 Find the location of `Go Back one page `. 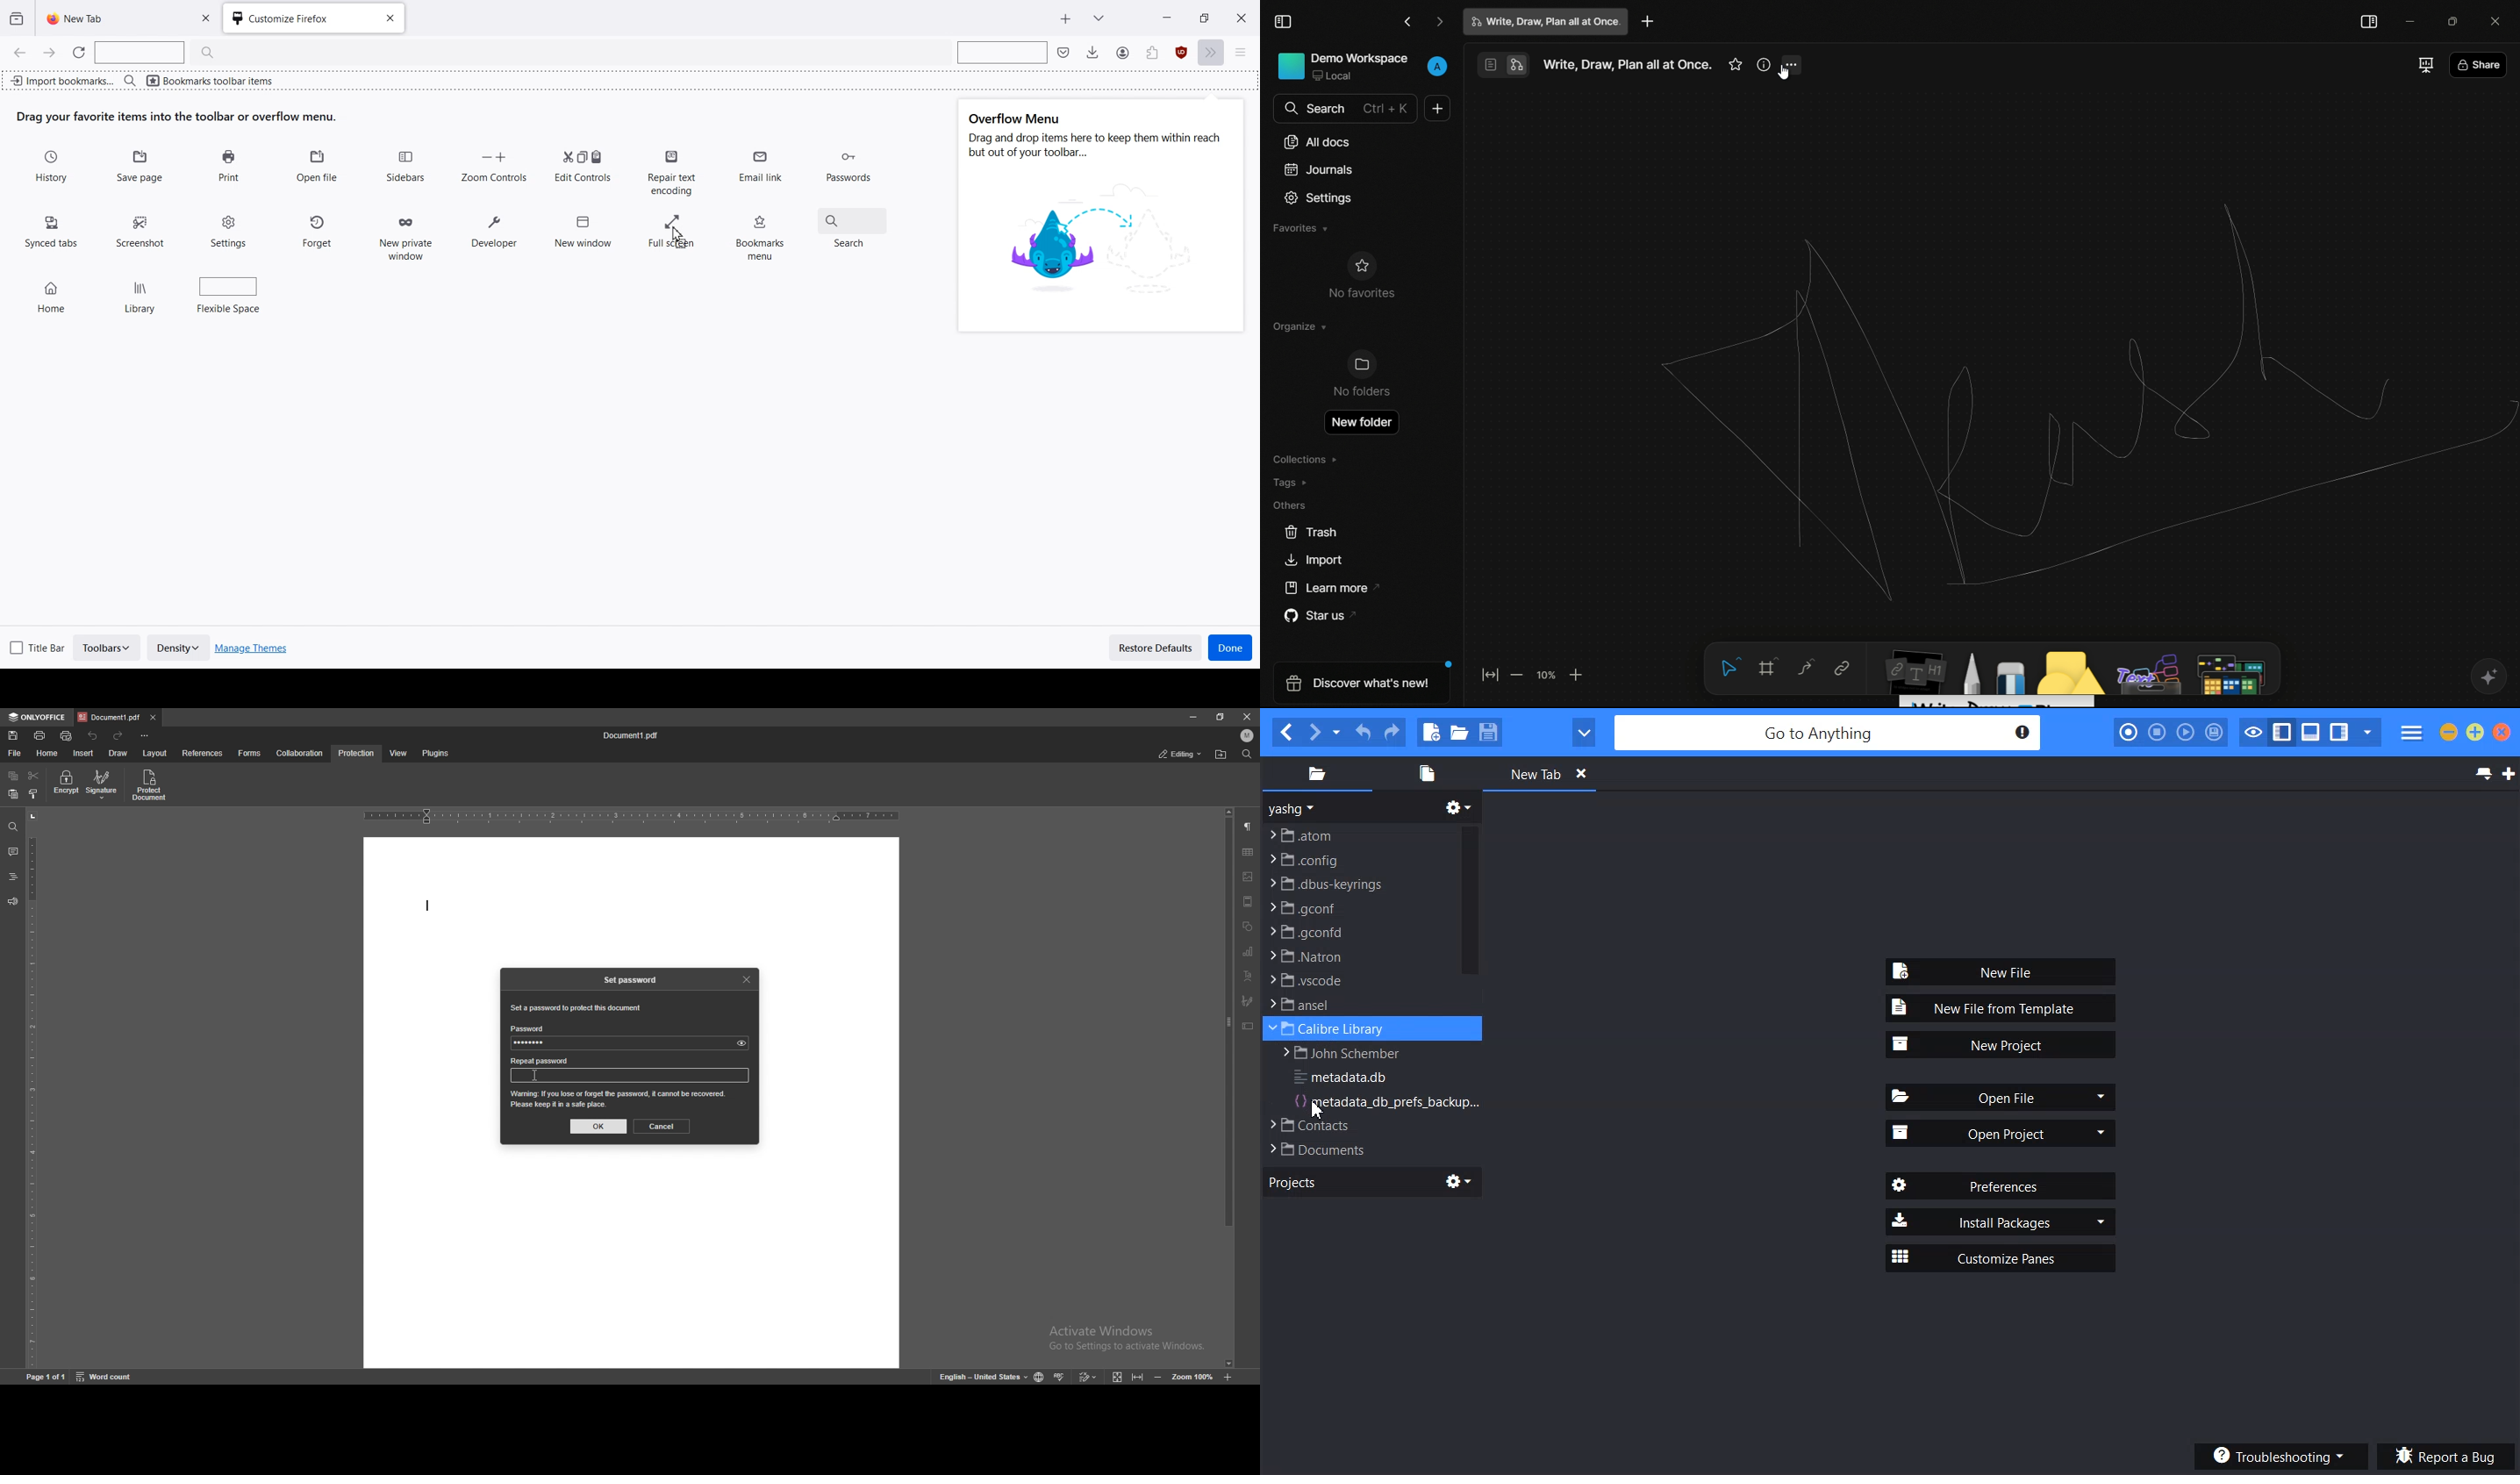

Go Back one page  is located at coordinates (18, 52).